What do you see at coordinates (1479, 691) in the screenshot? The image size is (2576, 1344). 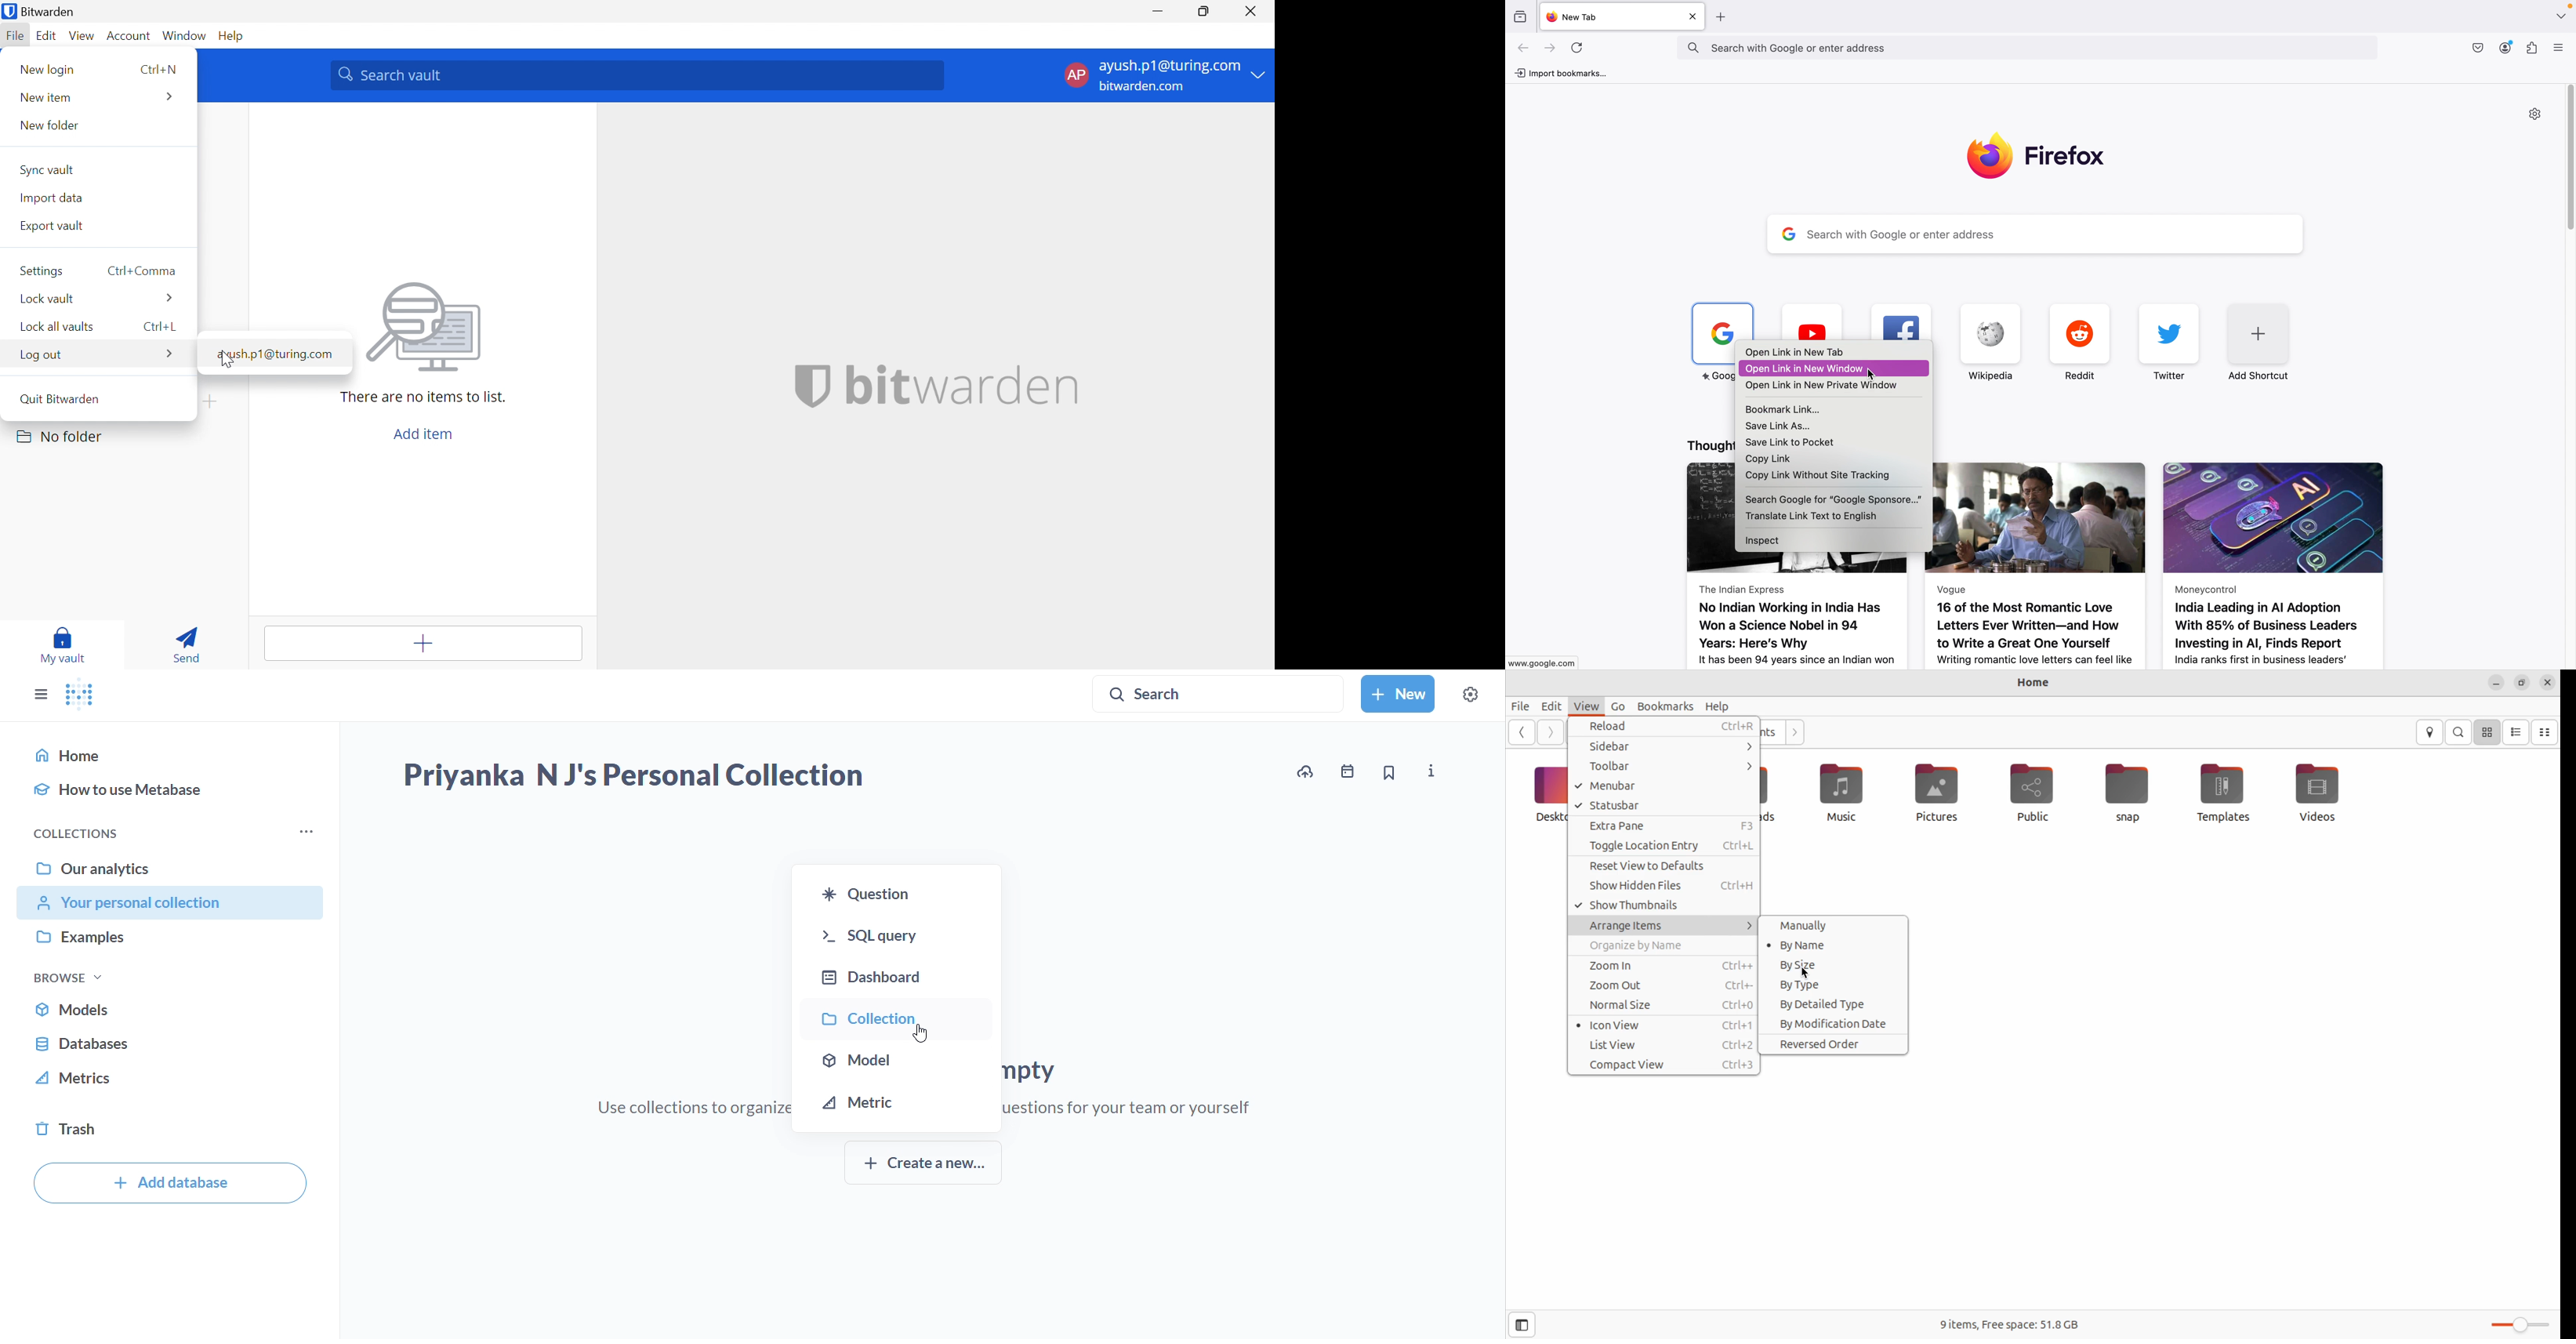 I see `settings` at bounding box center [1479, 691].